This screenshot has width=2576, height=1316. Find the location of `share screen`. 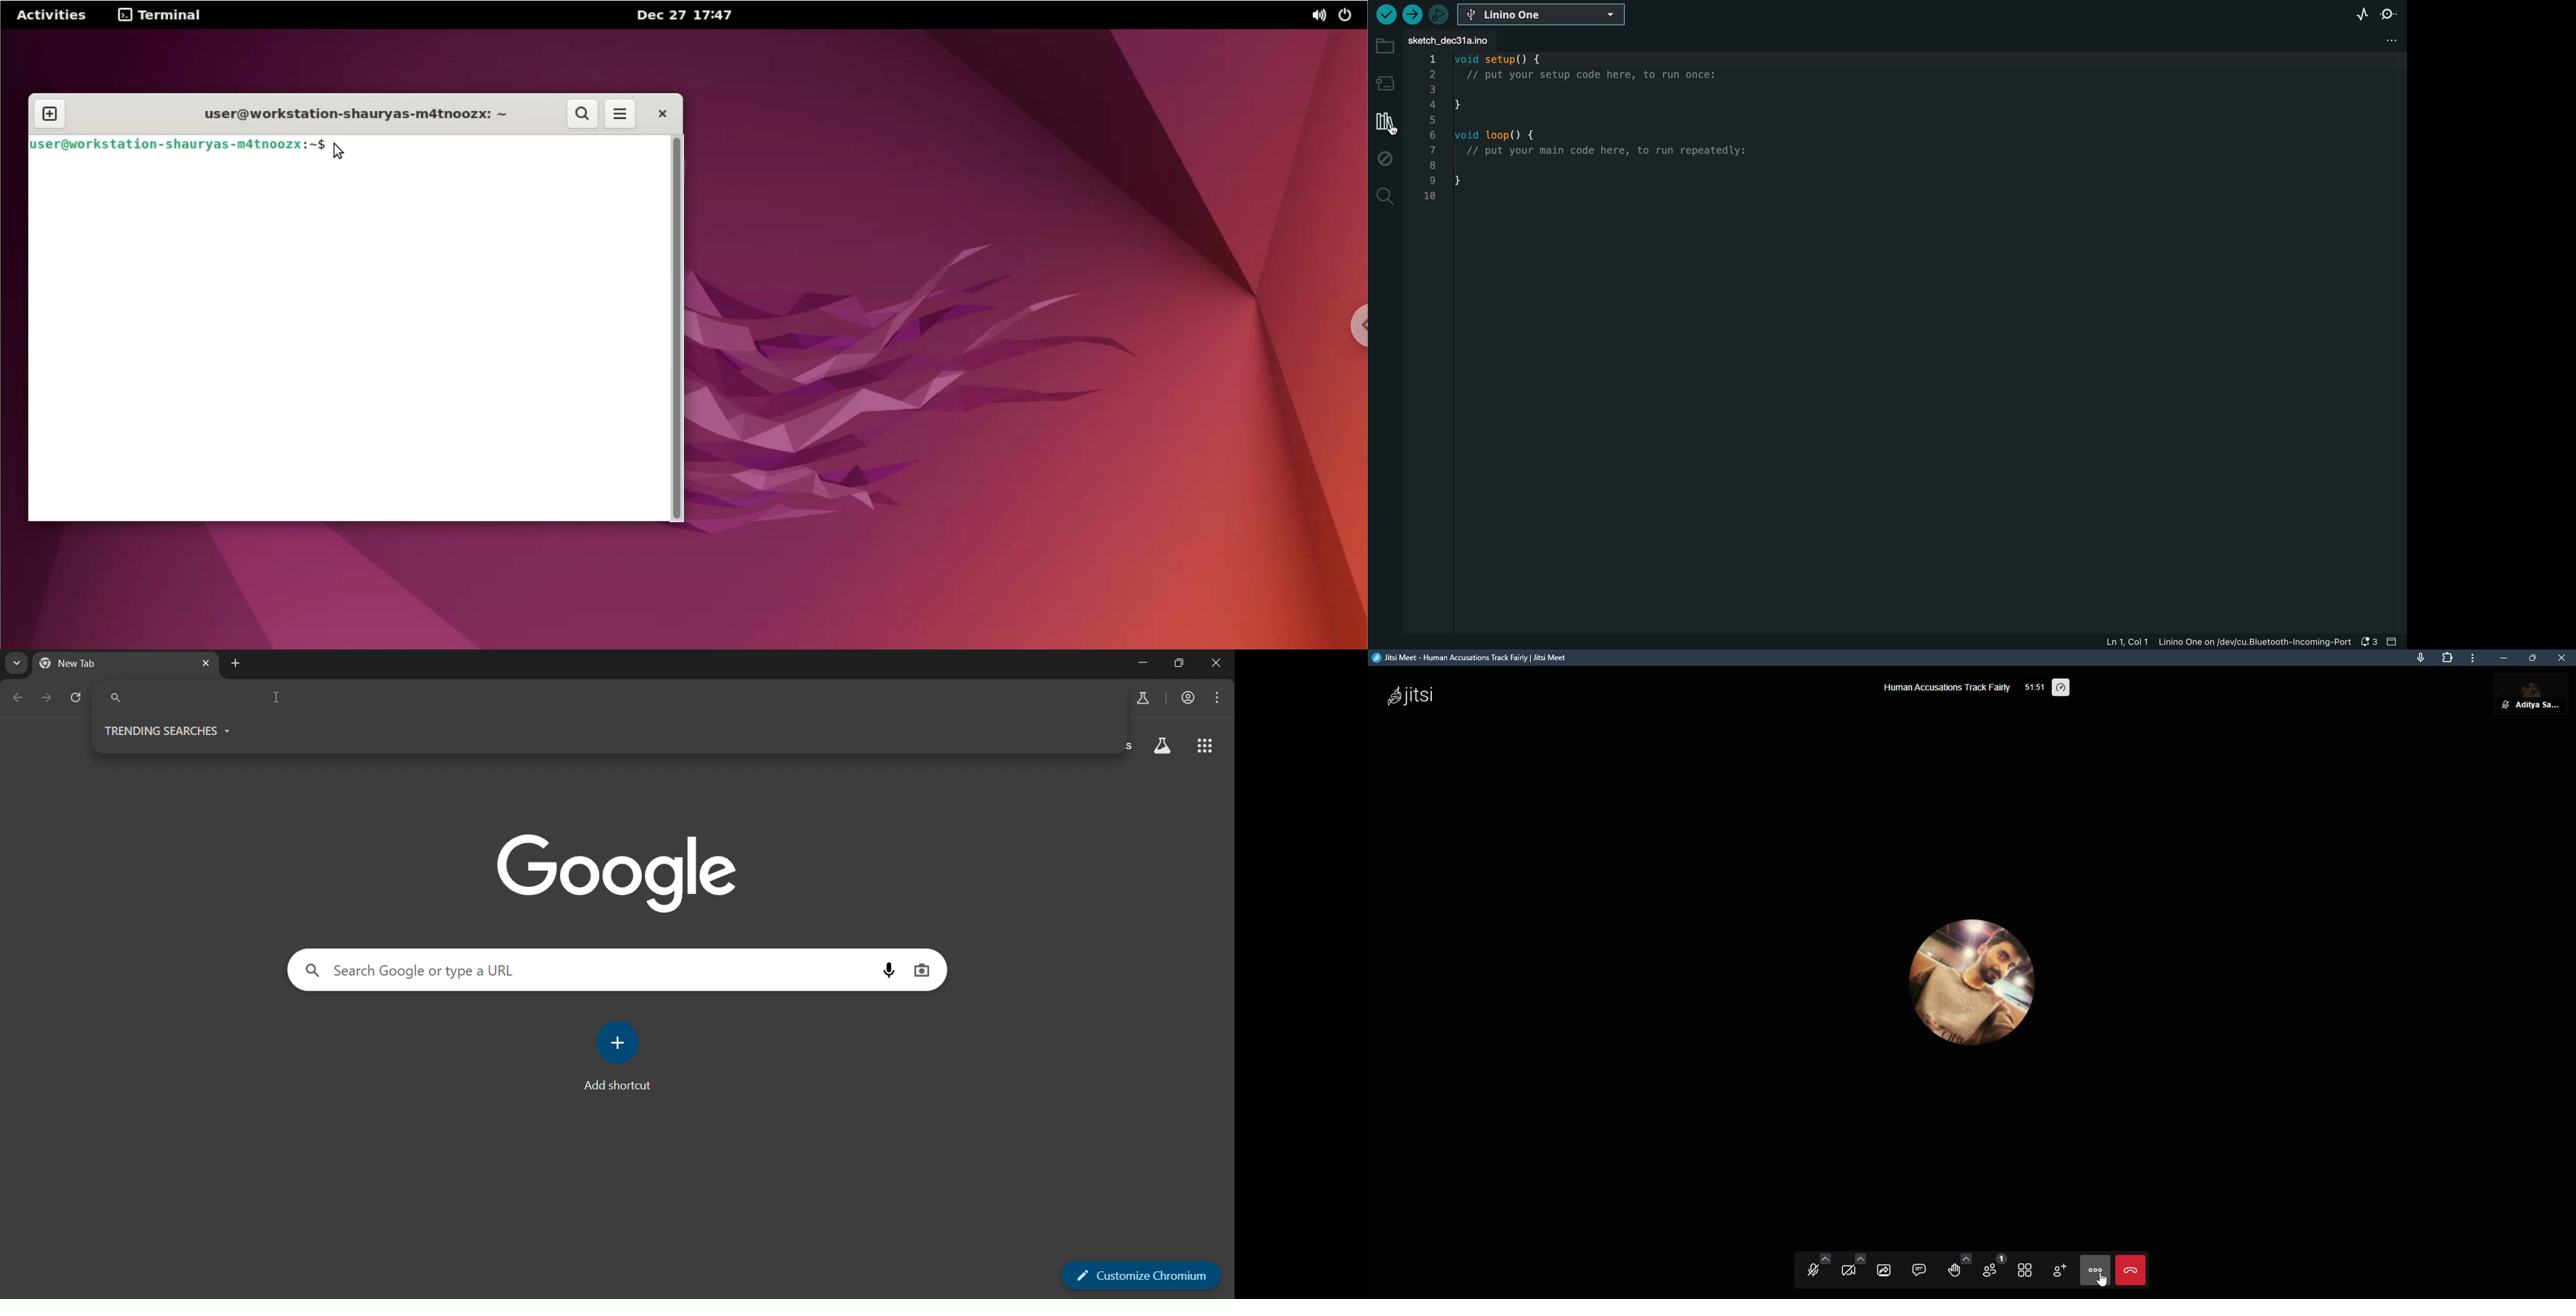

share screen is located at coordinates (1883, 1270).